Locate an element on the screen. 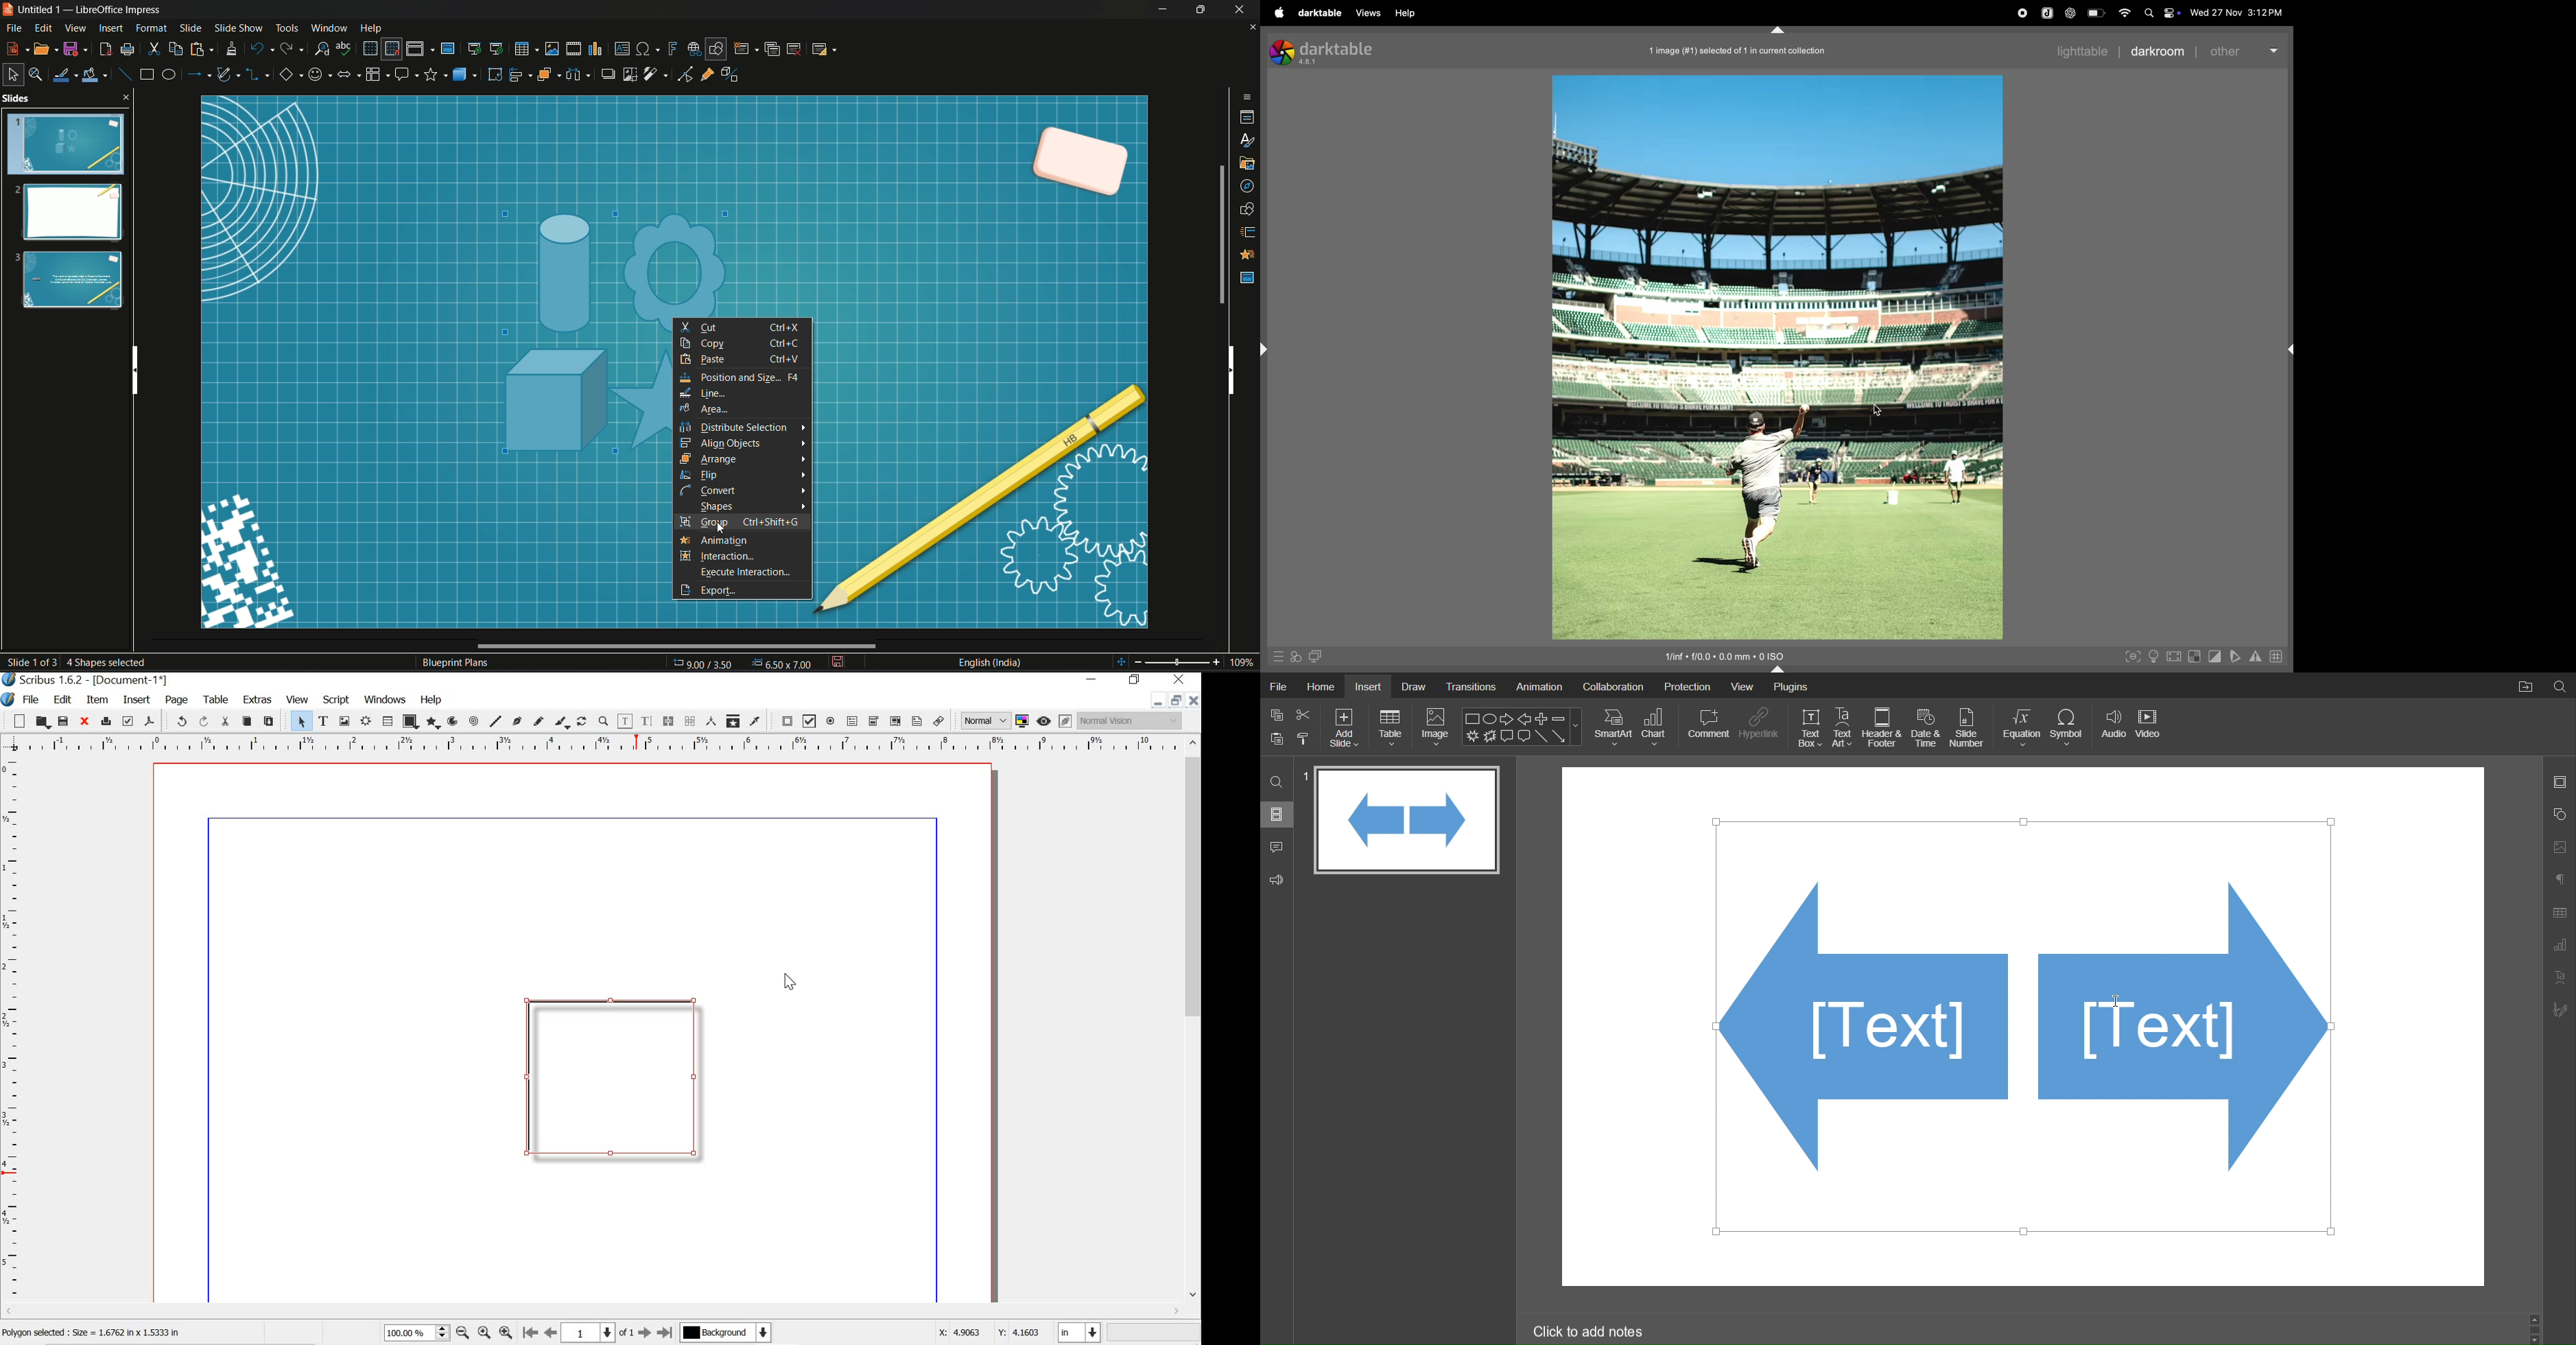 The image size is (2576, 1372). edit contents of frame is located at coordinates (625, 721).